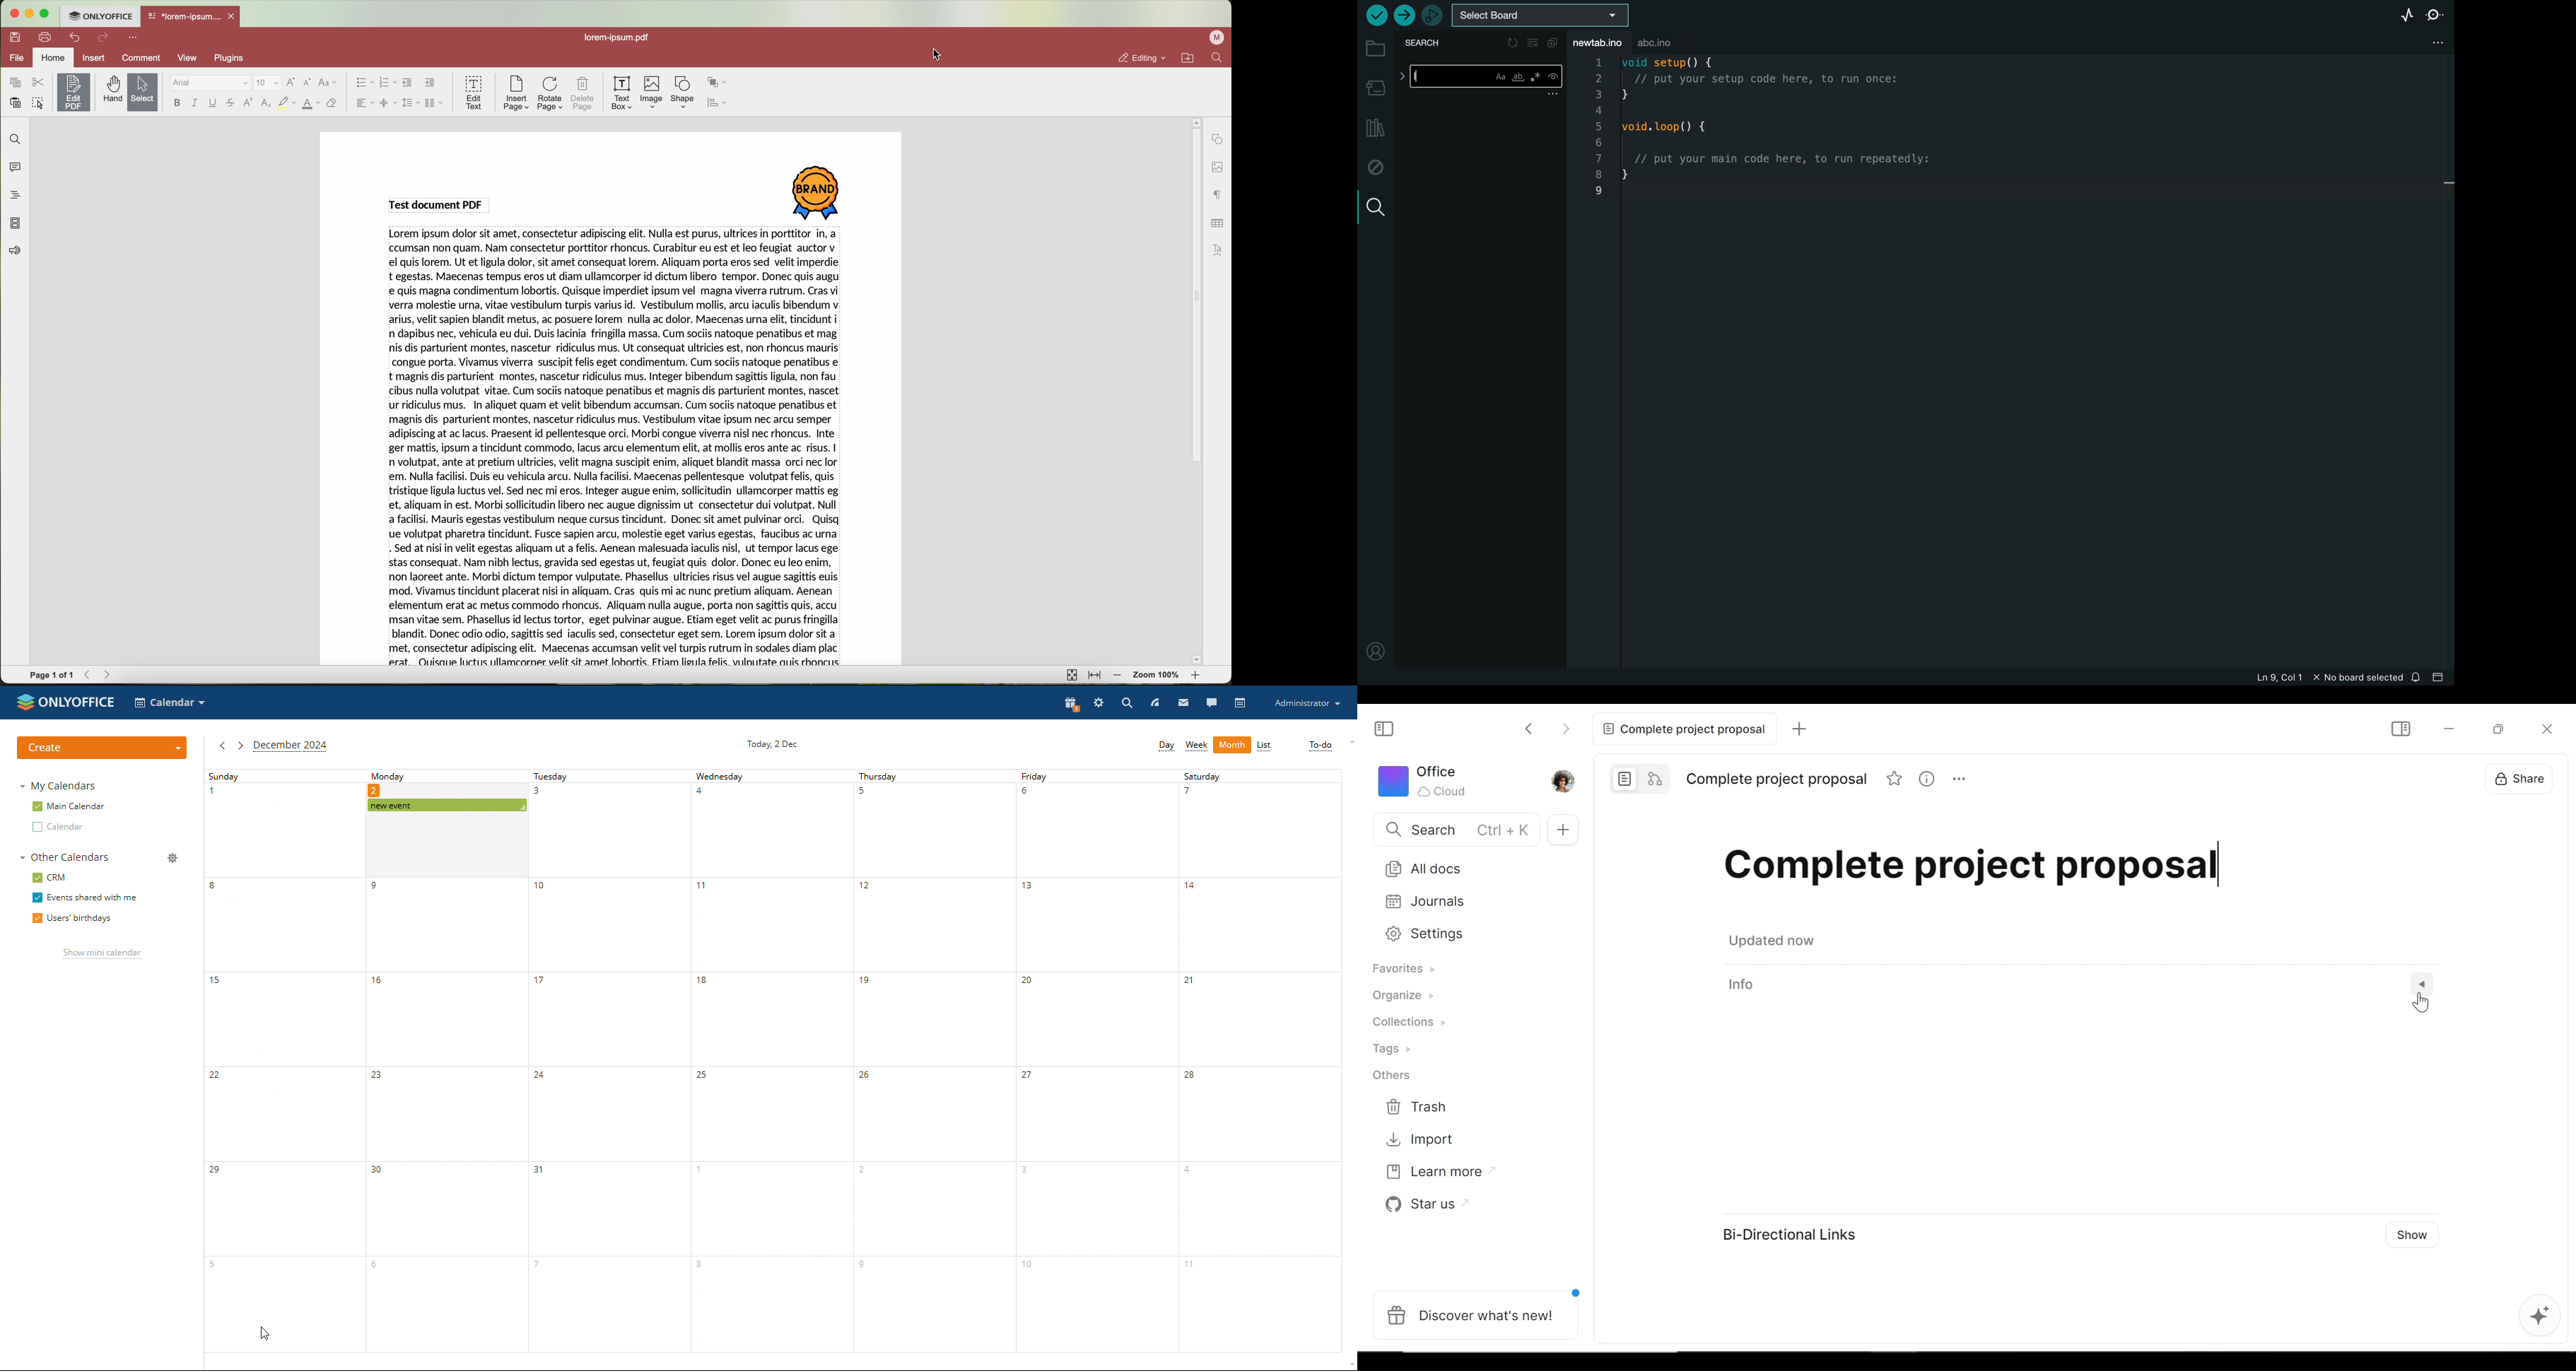  What do you see at coordinates (1800, 729) in the screenshot?
I see `Add` at bounding box center [1800, 729].